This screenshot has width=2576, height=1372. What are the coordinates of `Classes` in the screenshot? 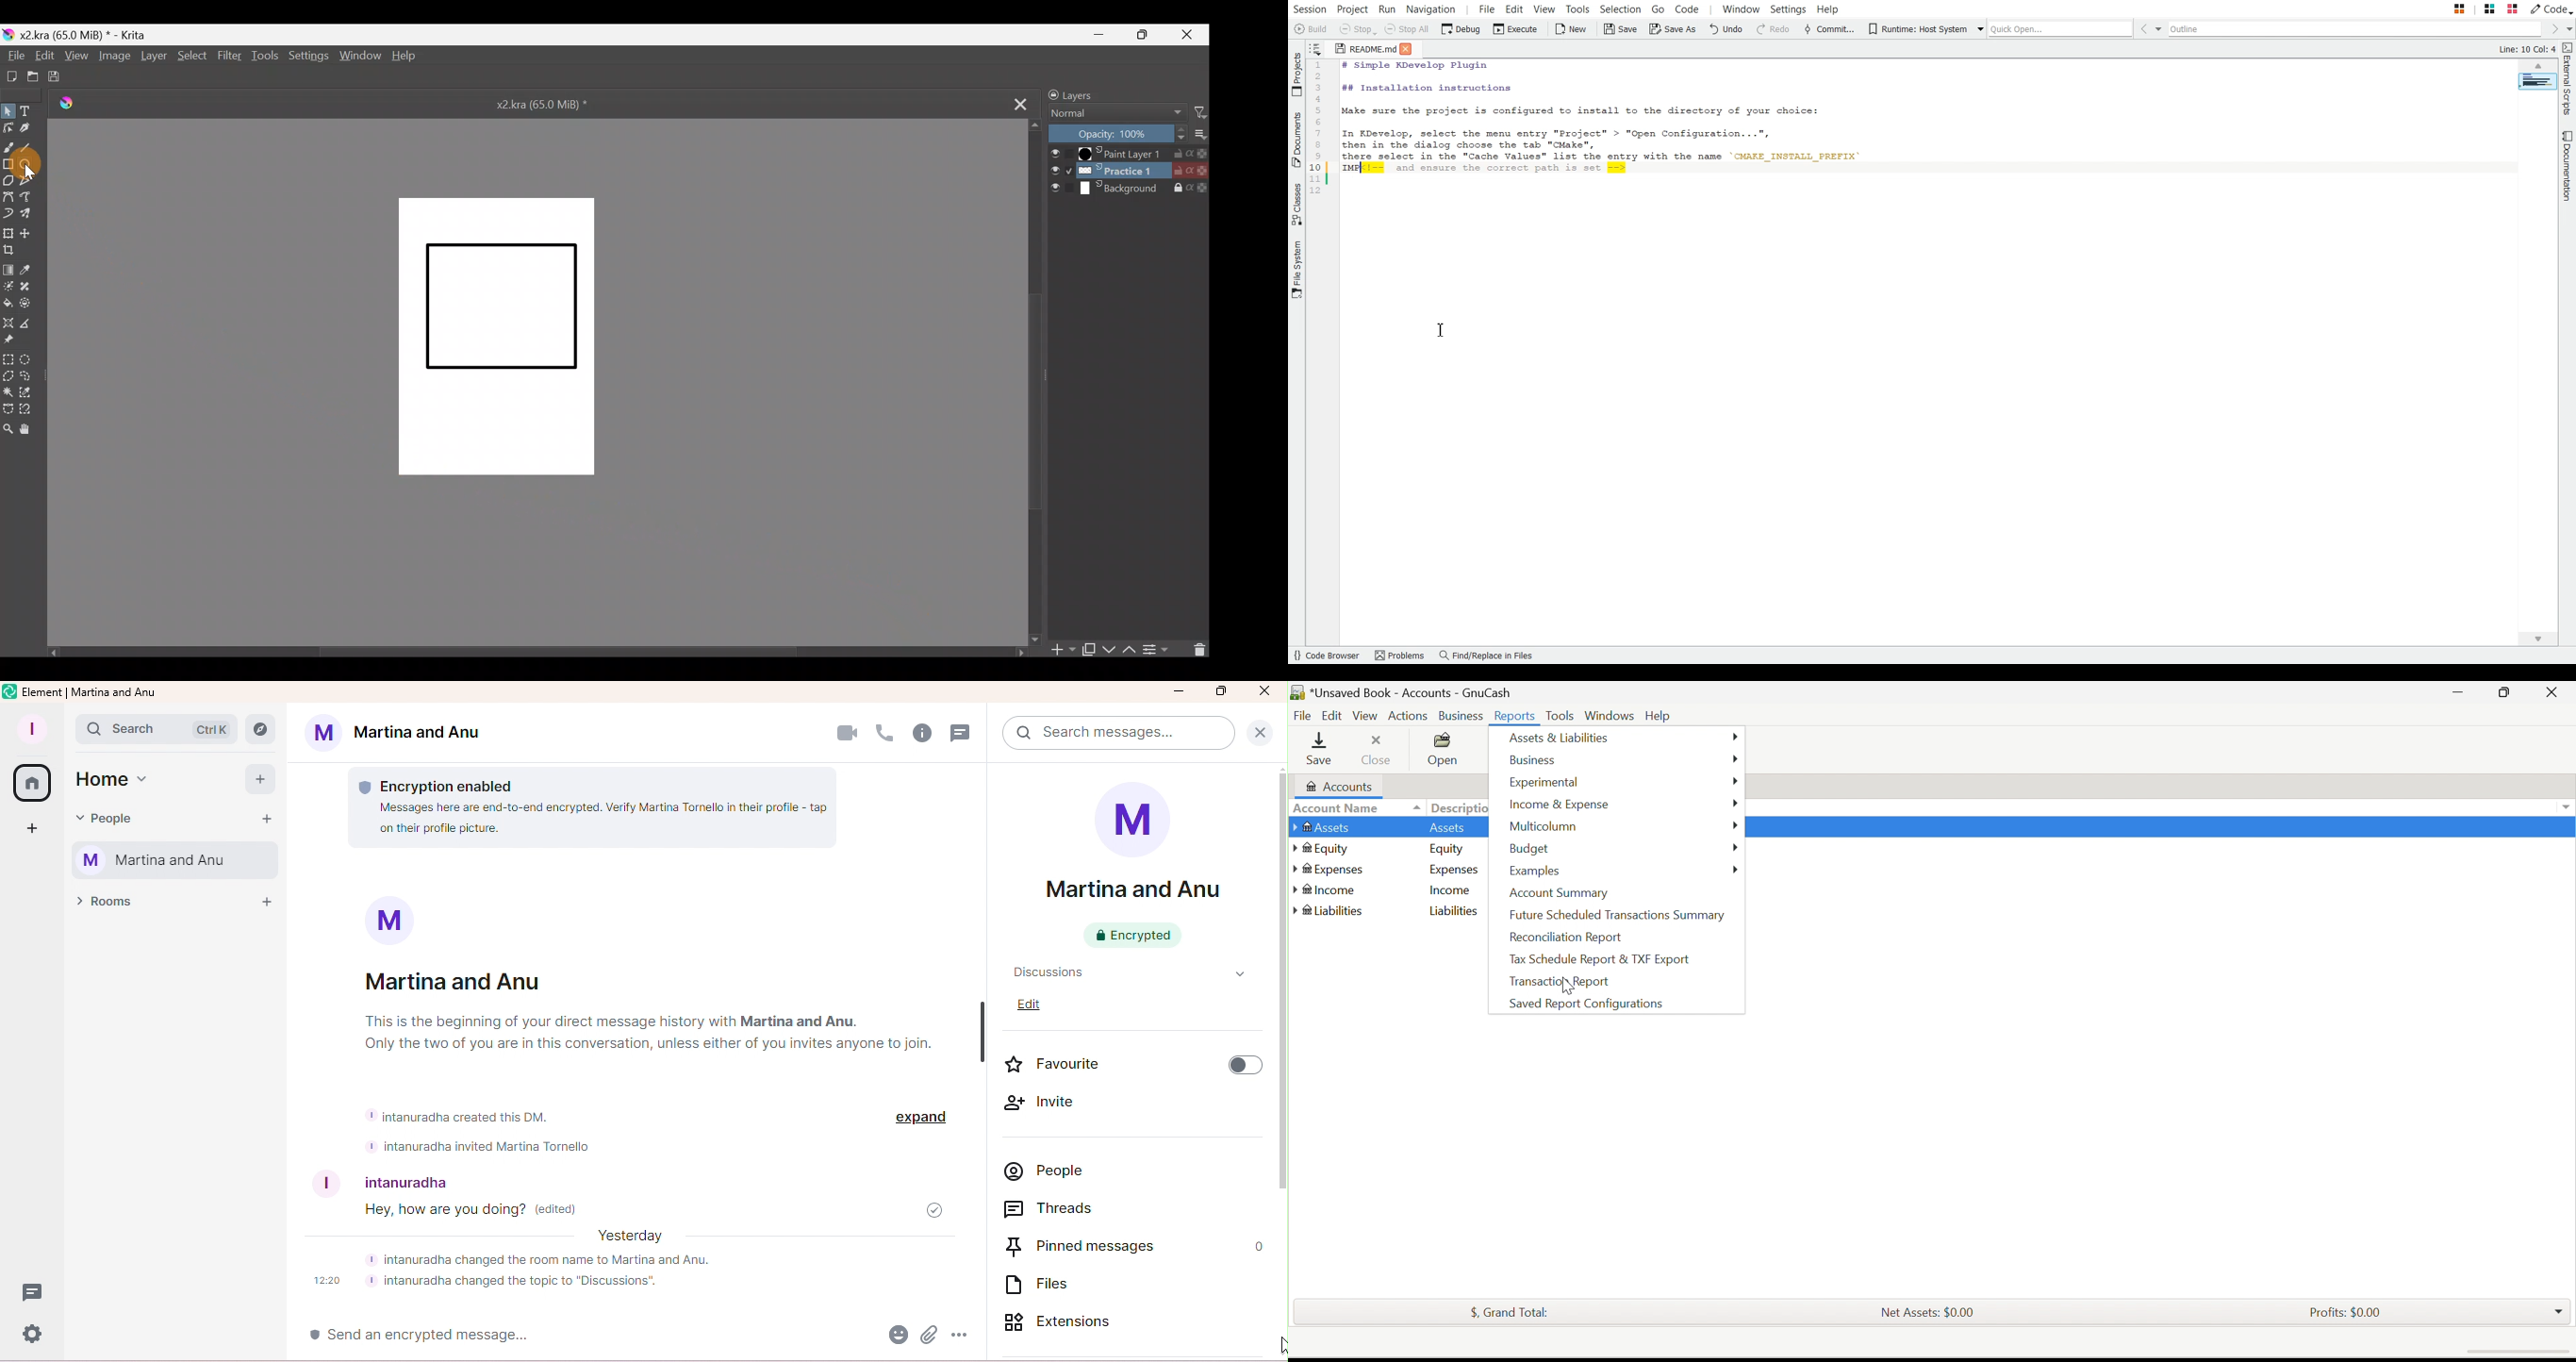 It's located at (1297, 205).